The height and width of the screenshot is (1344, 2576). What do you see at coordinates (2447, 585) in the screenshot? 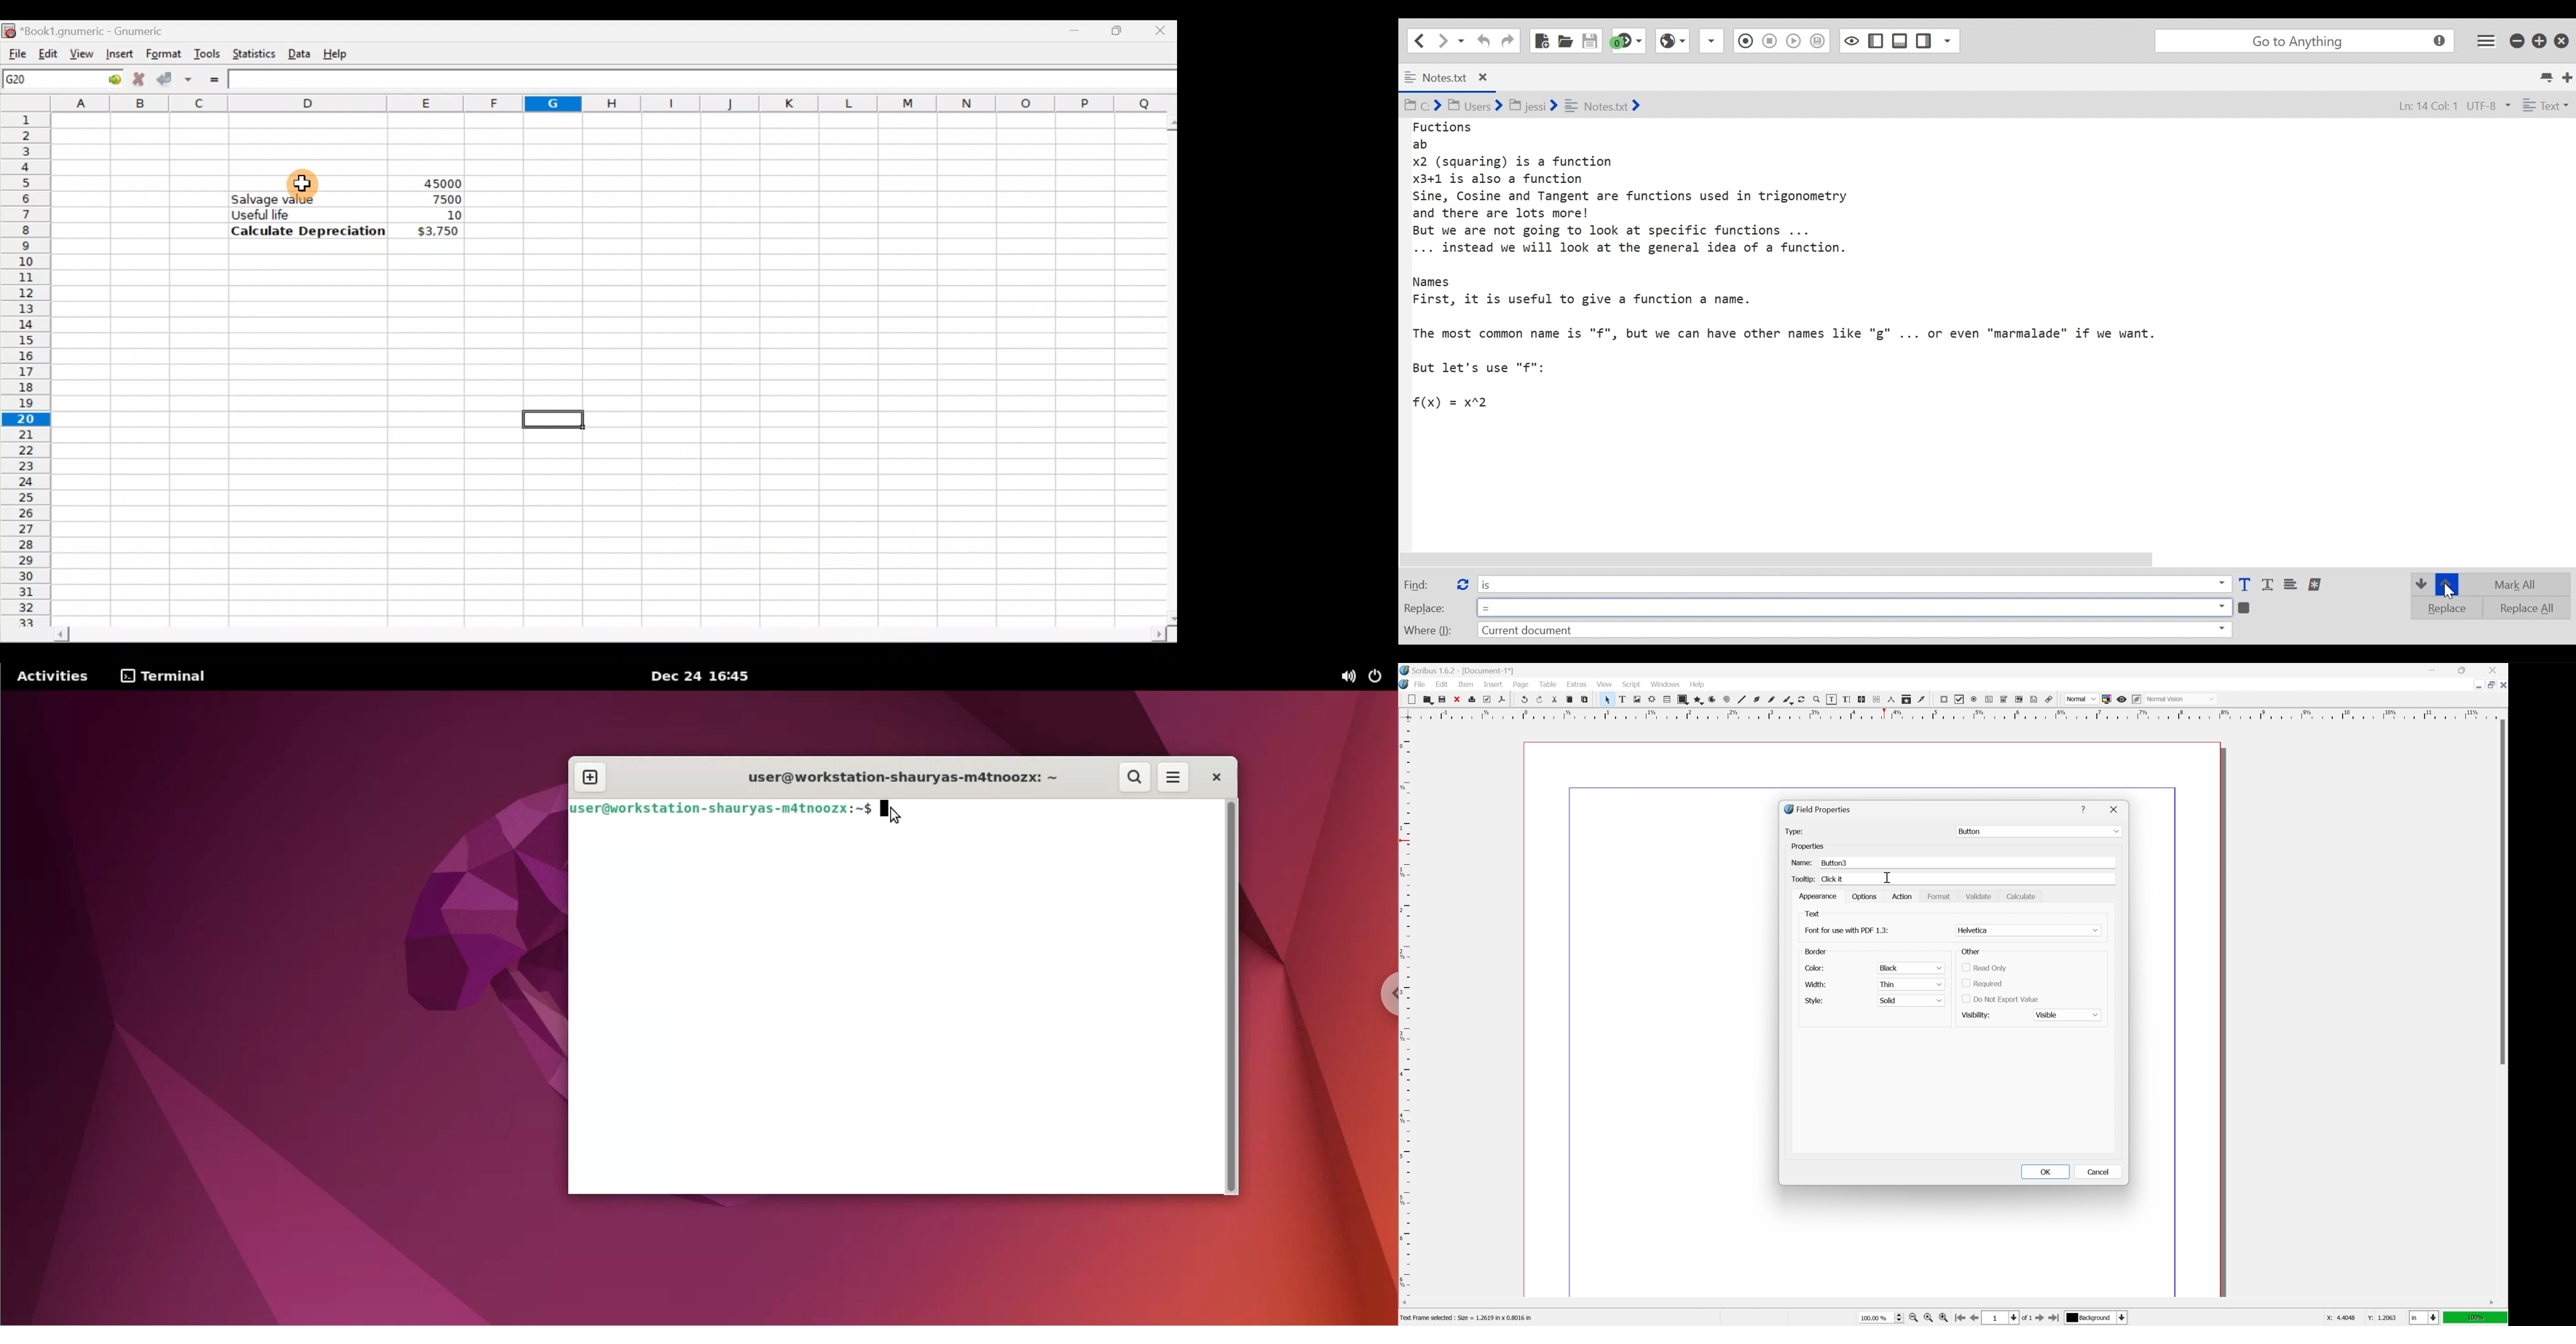
I see `Arrow up` at bounding box center [2447, 585].